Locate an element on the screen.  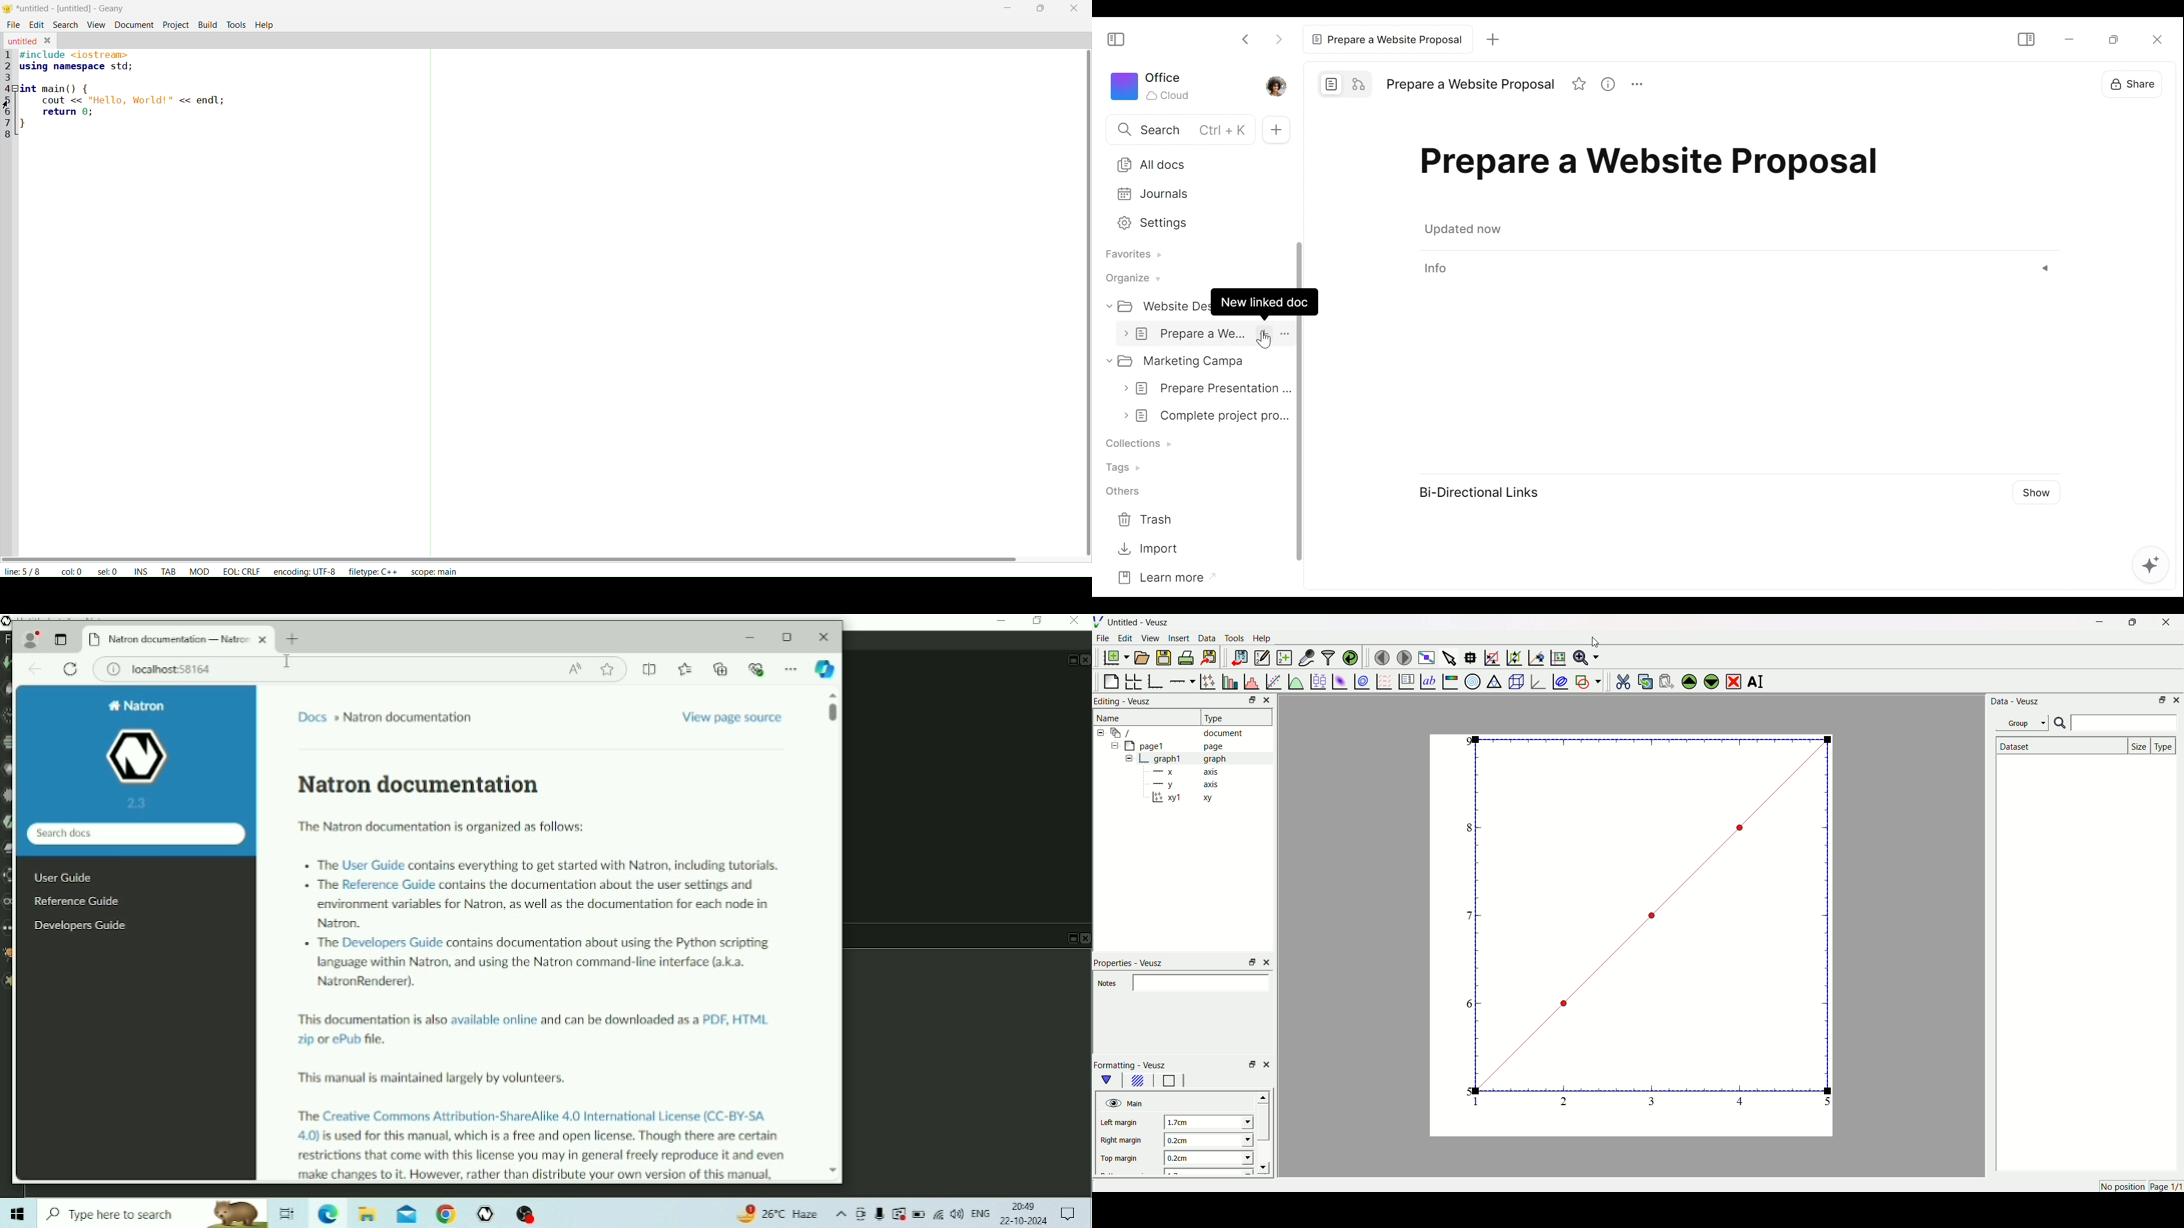
add a shape  is located at coordinates (1587, 681).